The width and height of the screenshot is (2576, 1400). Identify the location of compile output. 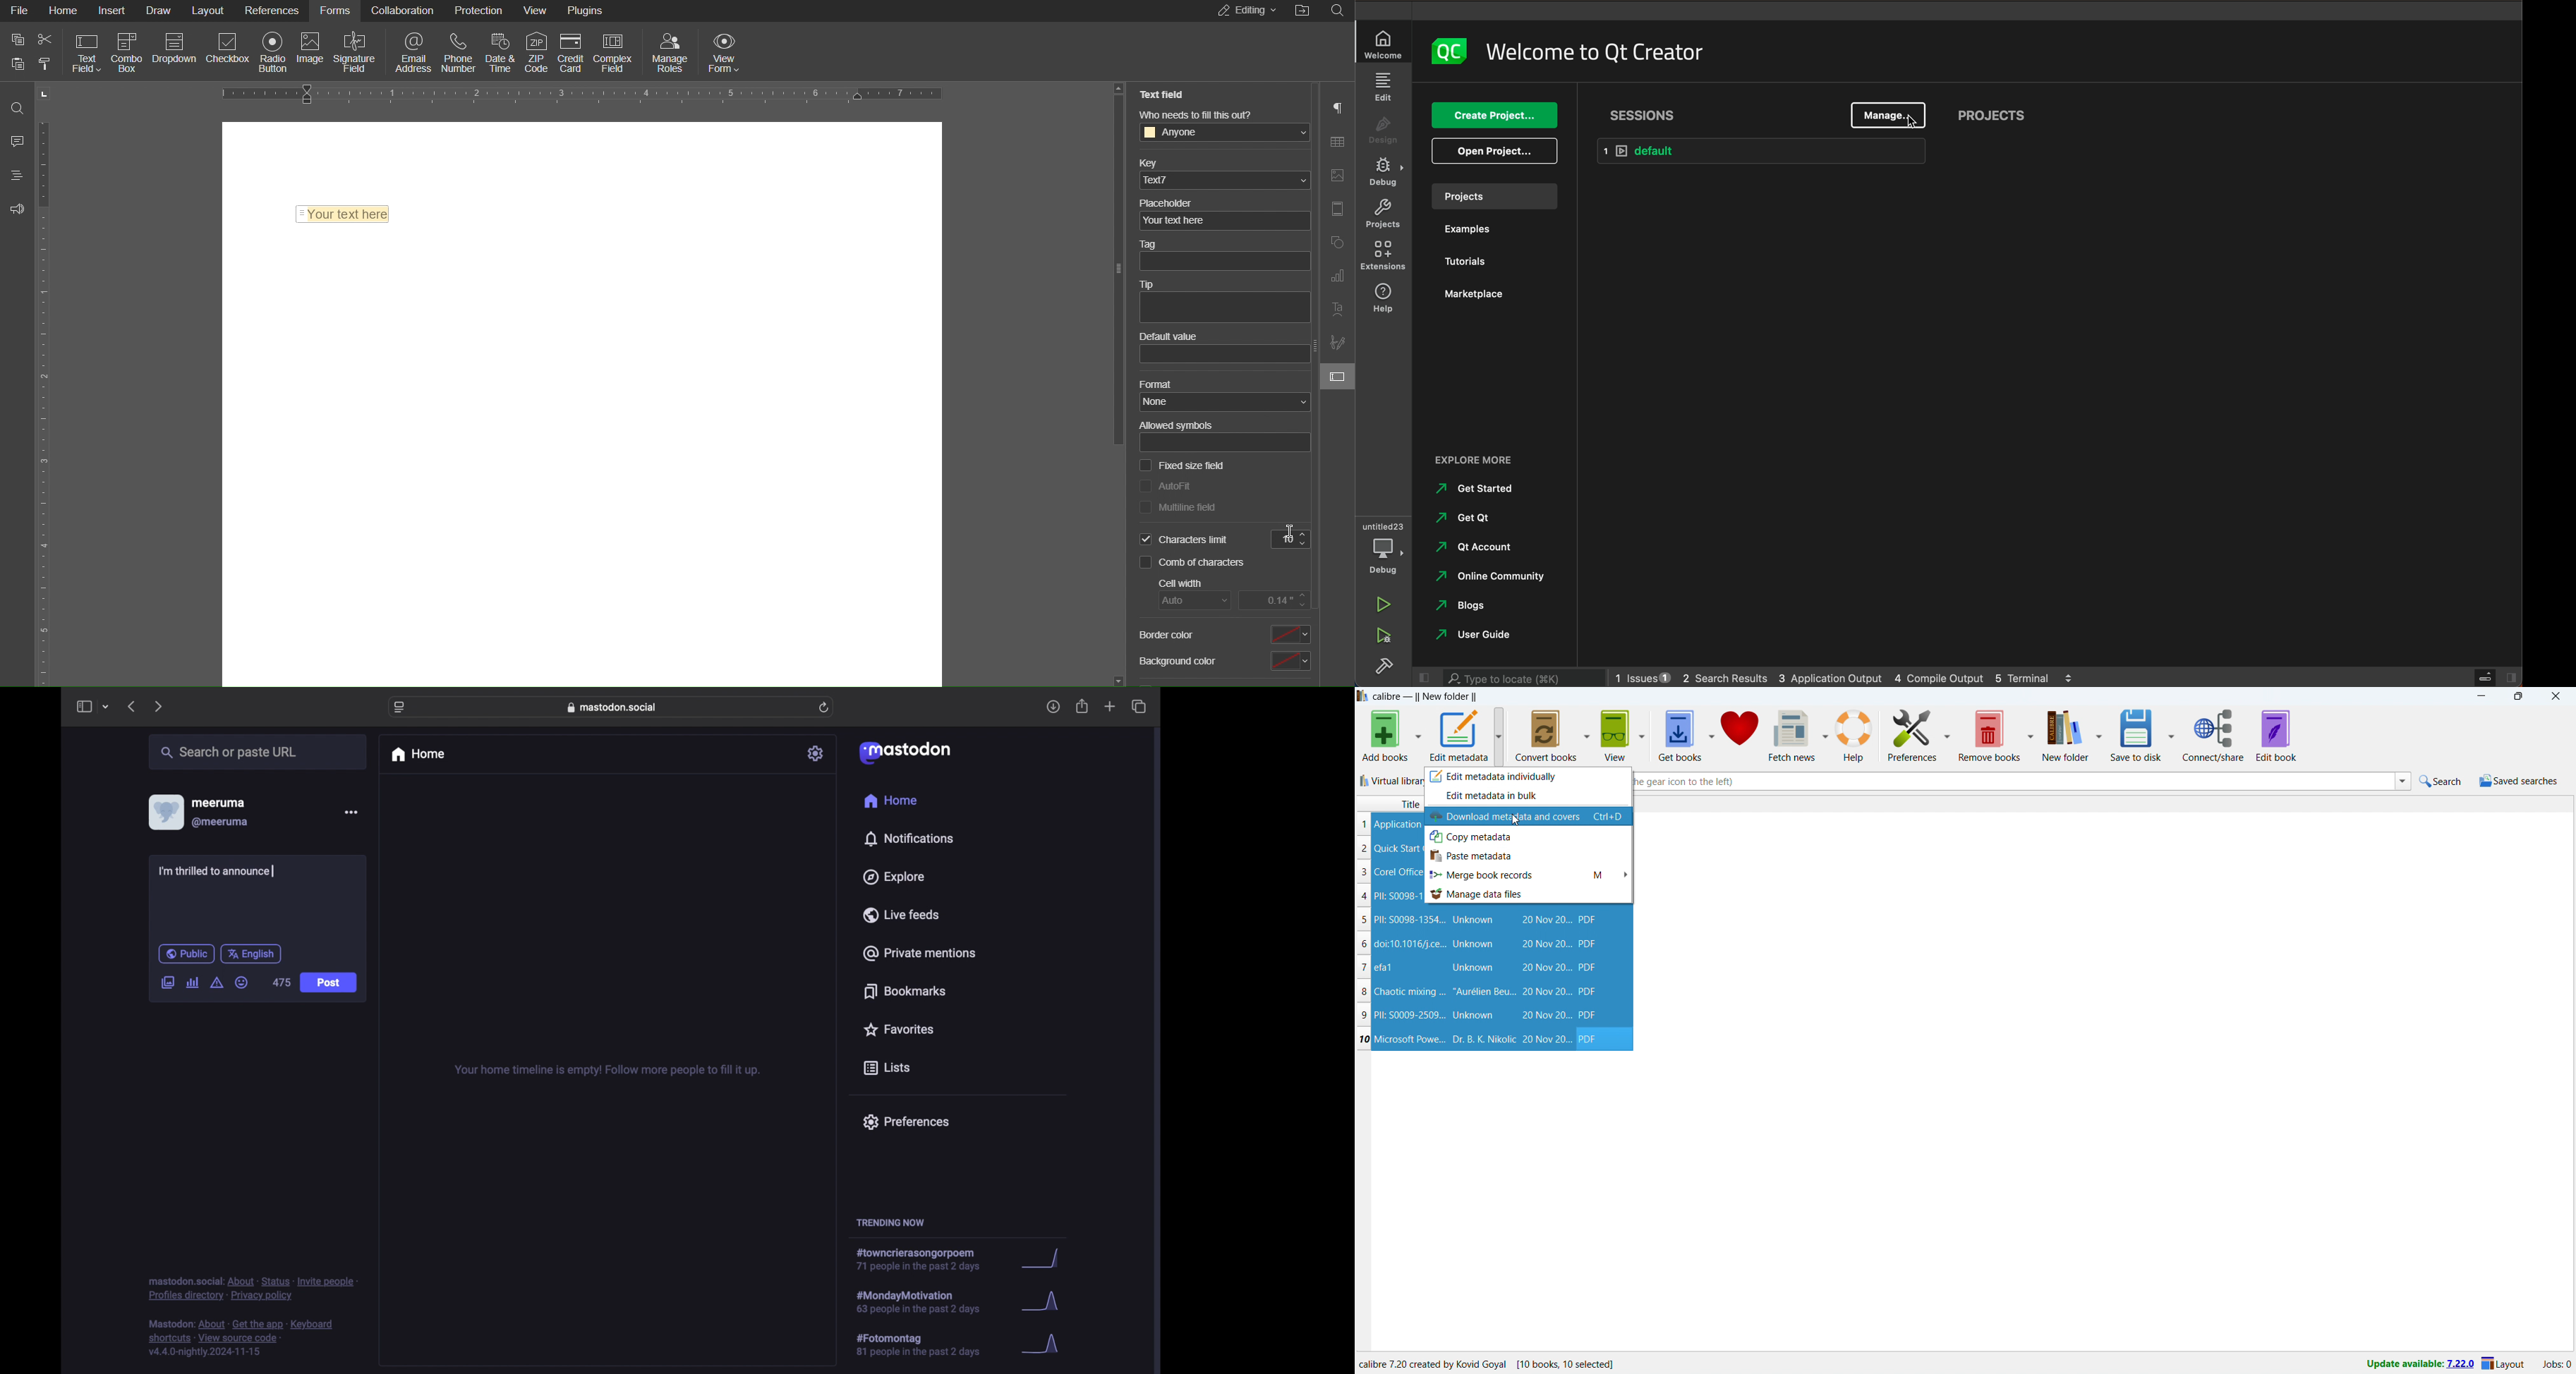
(1939, 676).